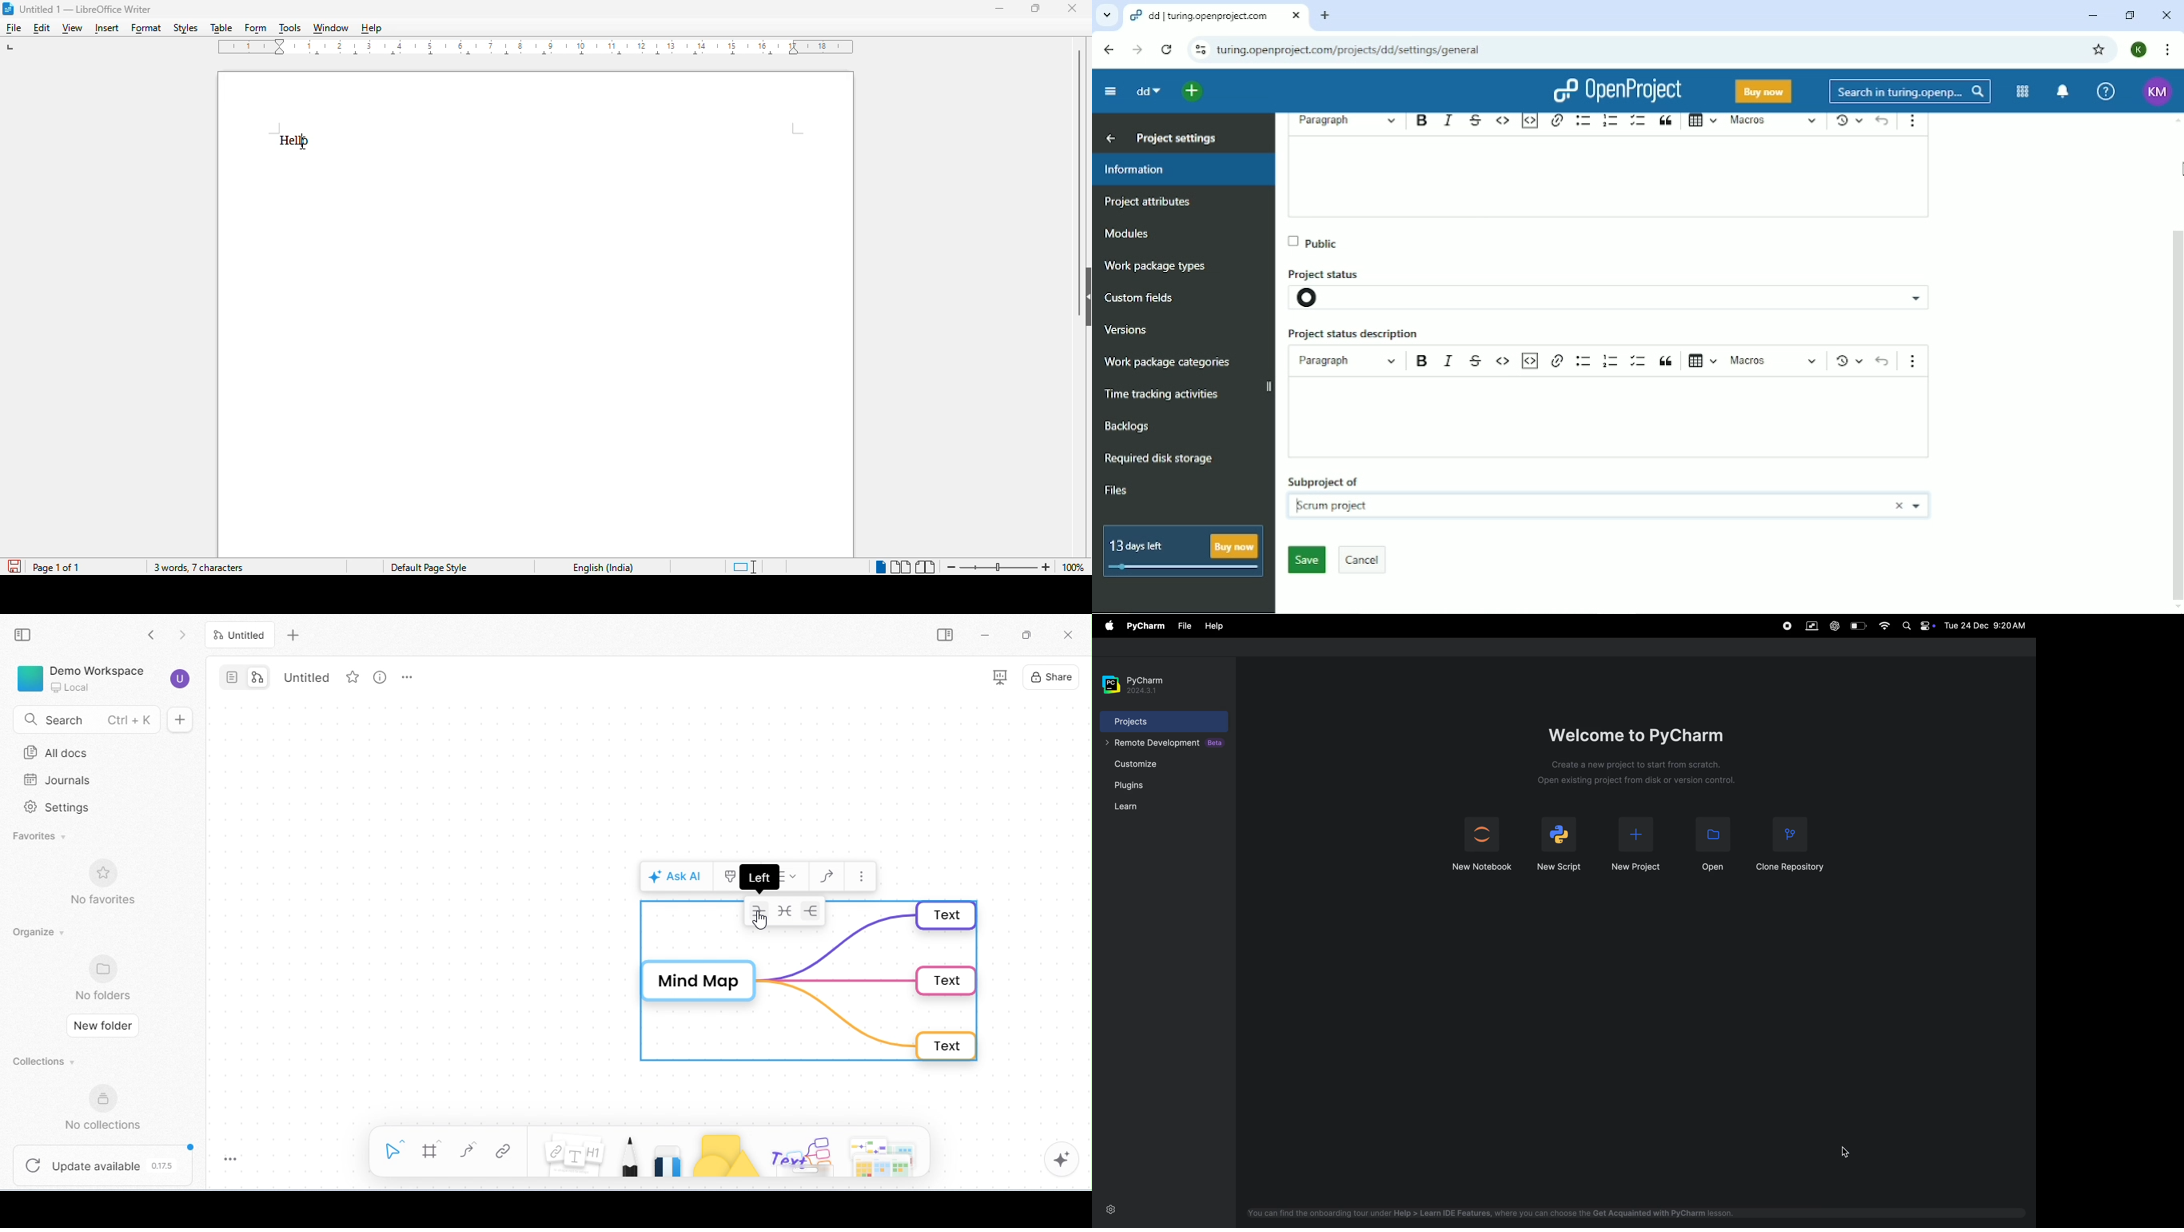  I want to click on tab options, so click(409, 680).